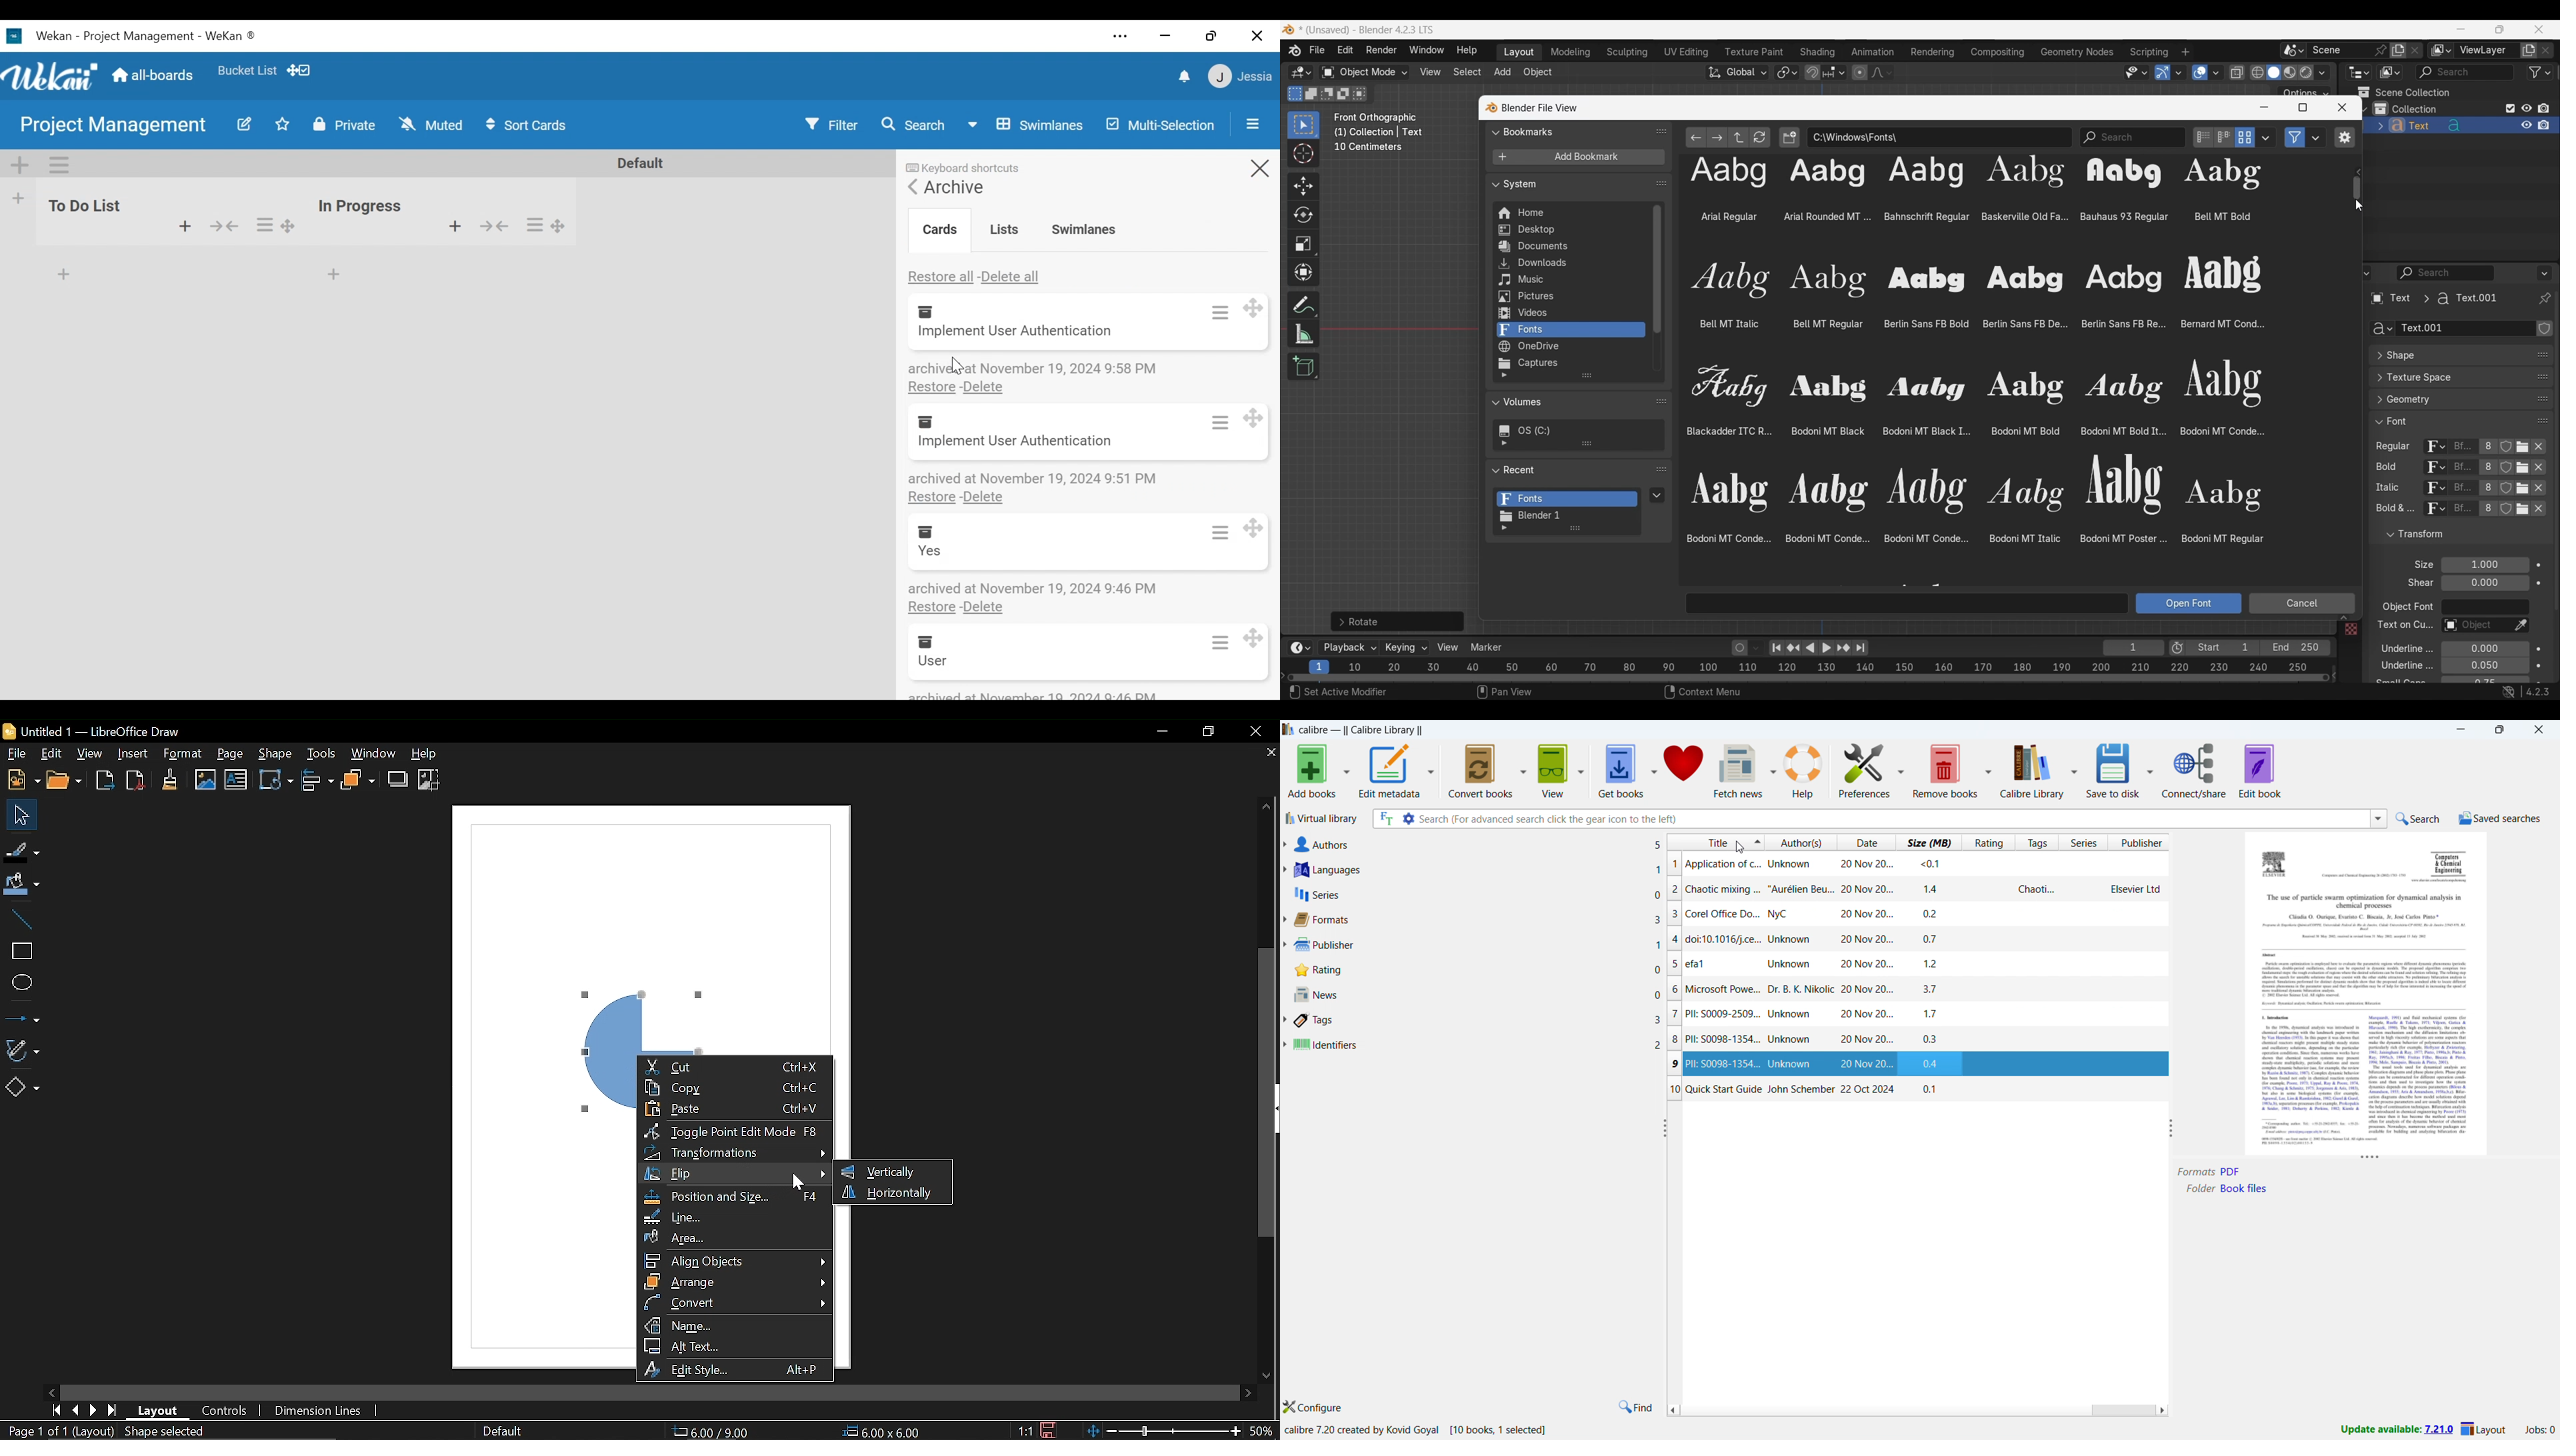  I want to click on Allign, so click(317, 780).